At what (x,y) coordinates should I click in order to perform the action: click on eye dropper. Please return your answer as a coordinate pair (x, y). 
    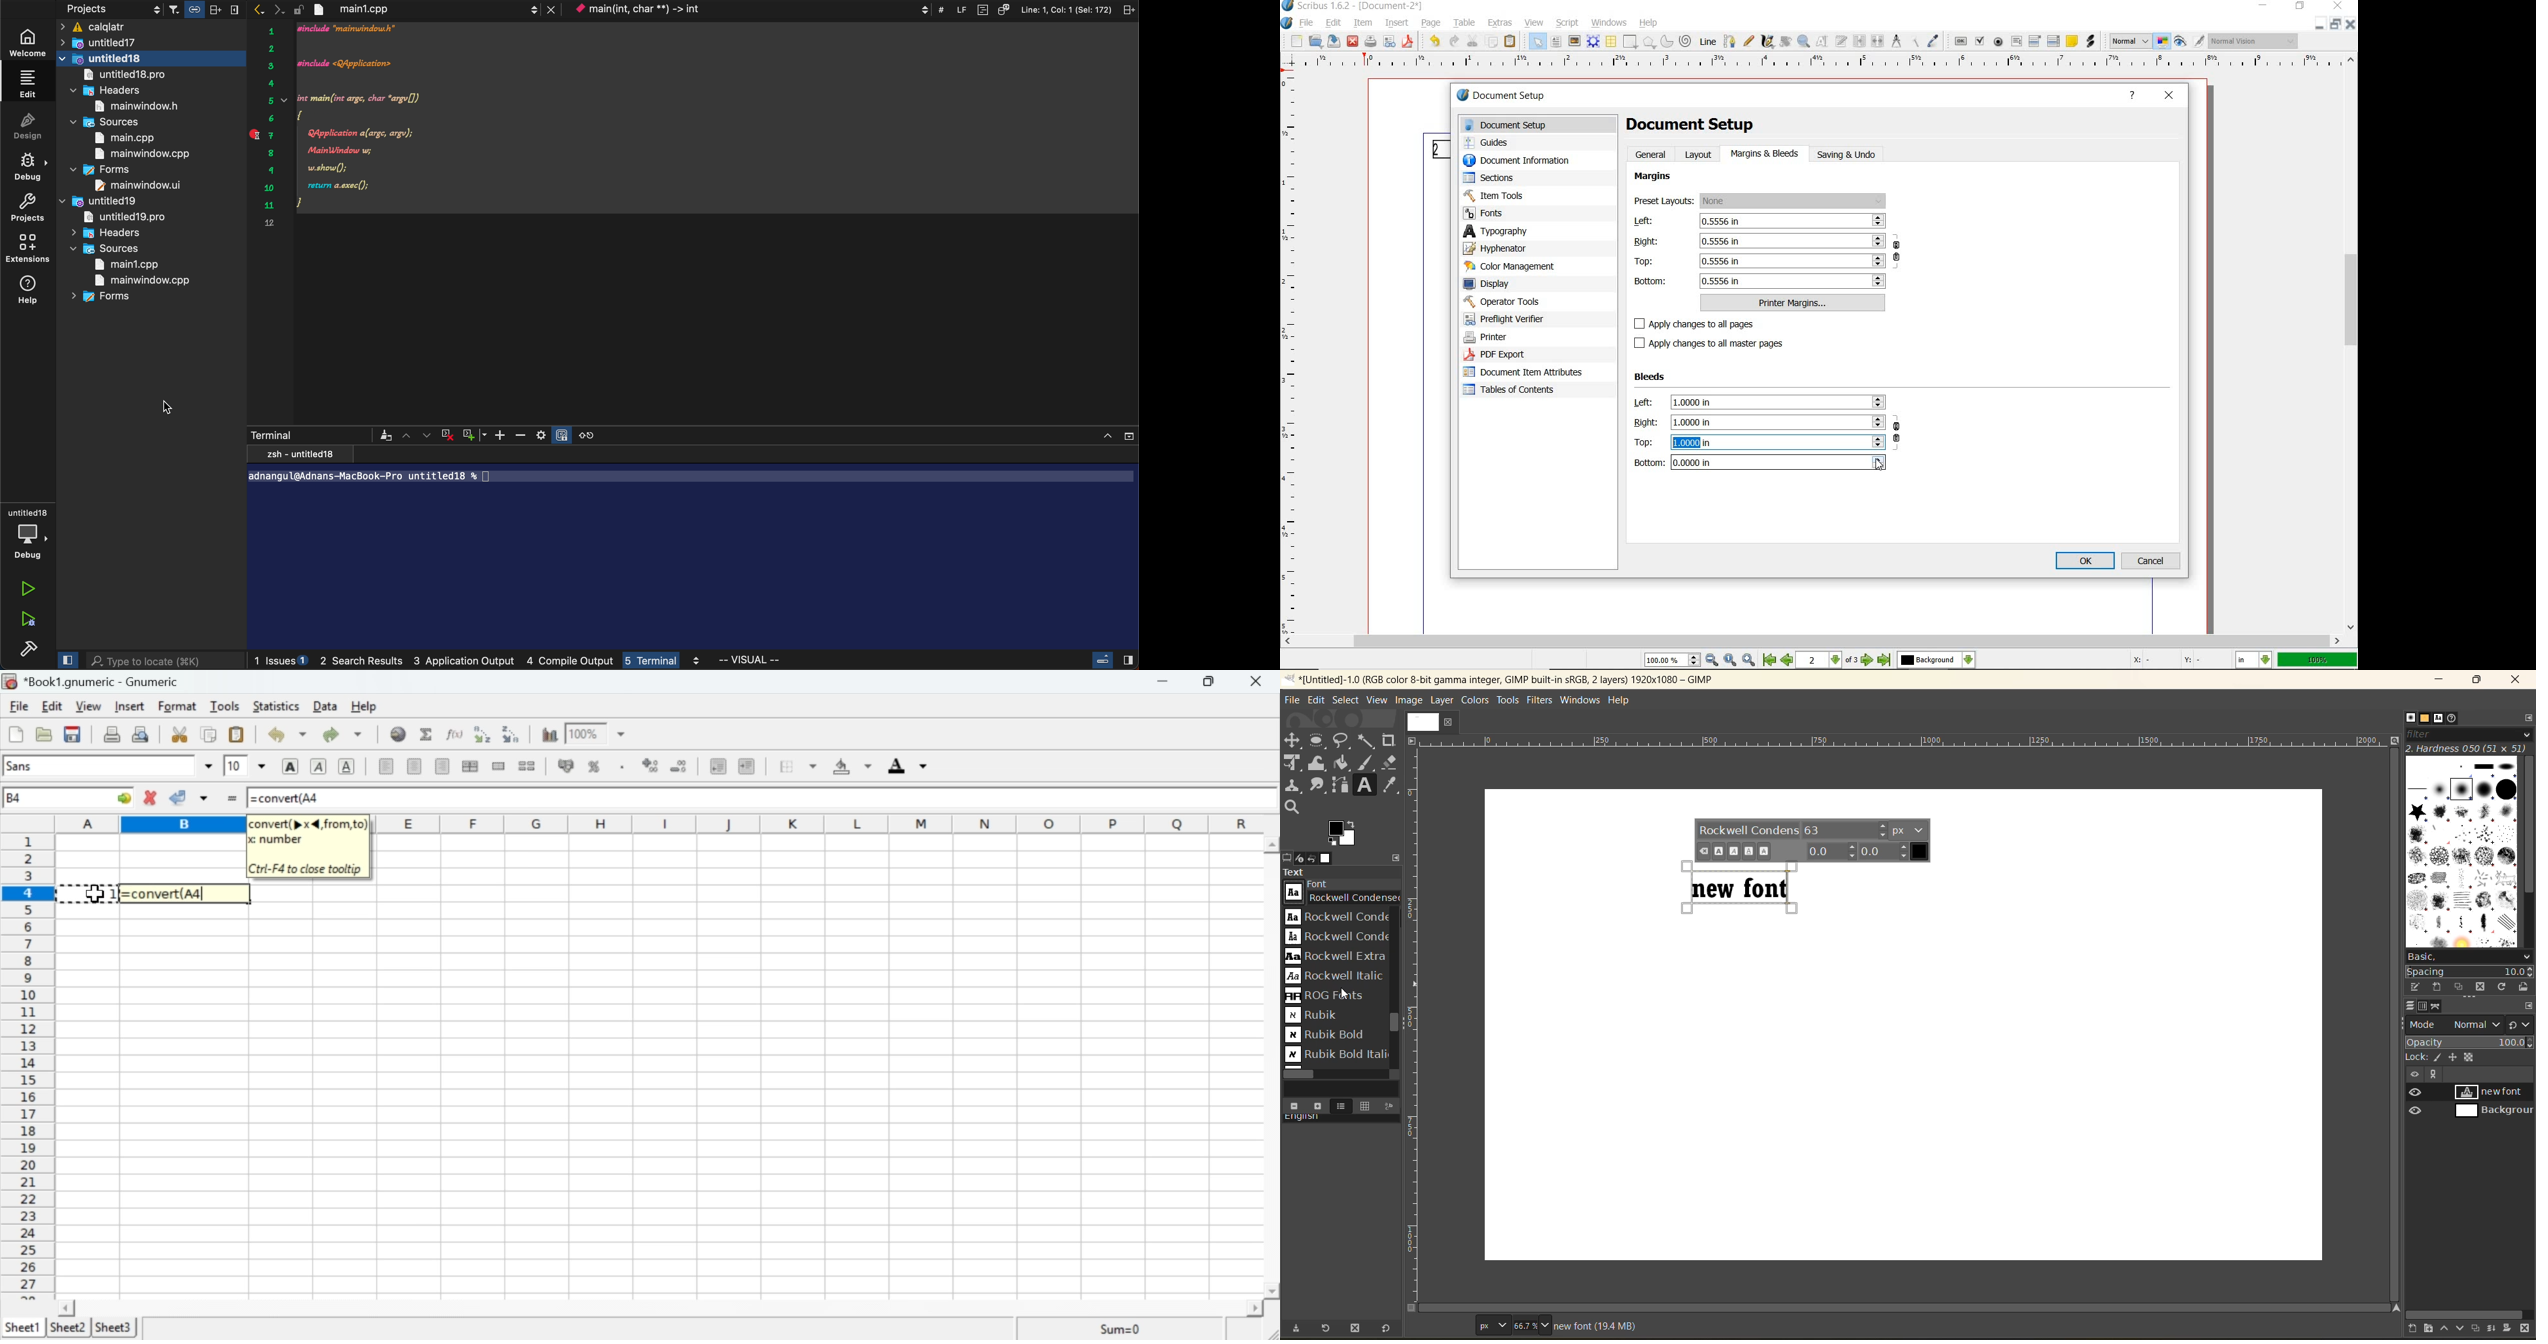
    Looking at the image, I should click on (1935, 40).